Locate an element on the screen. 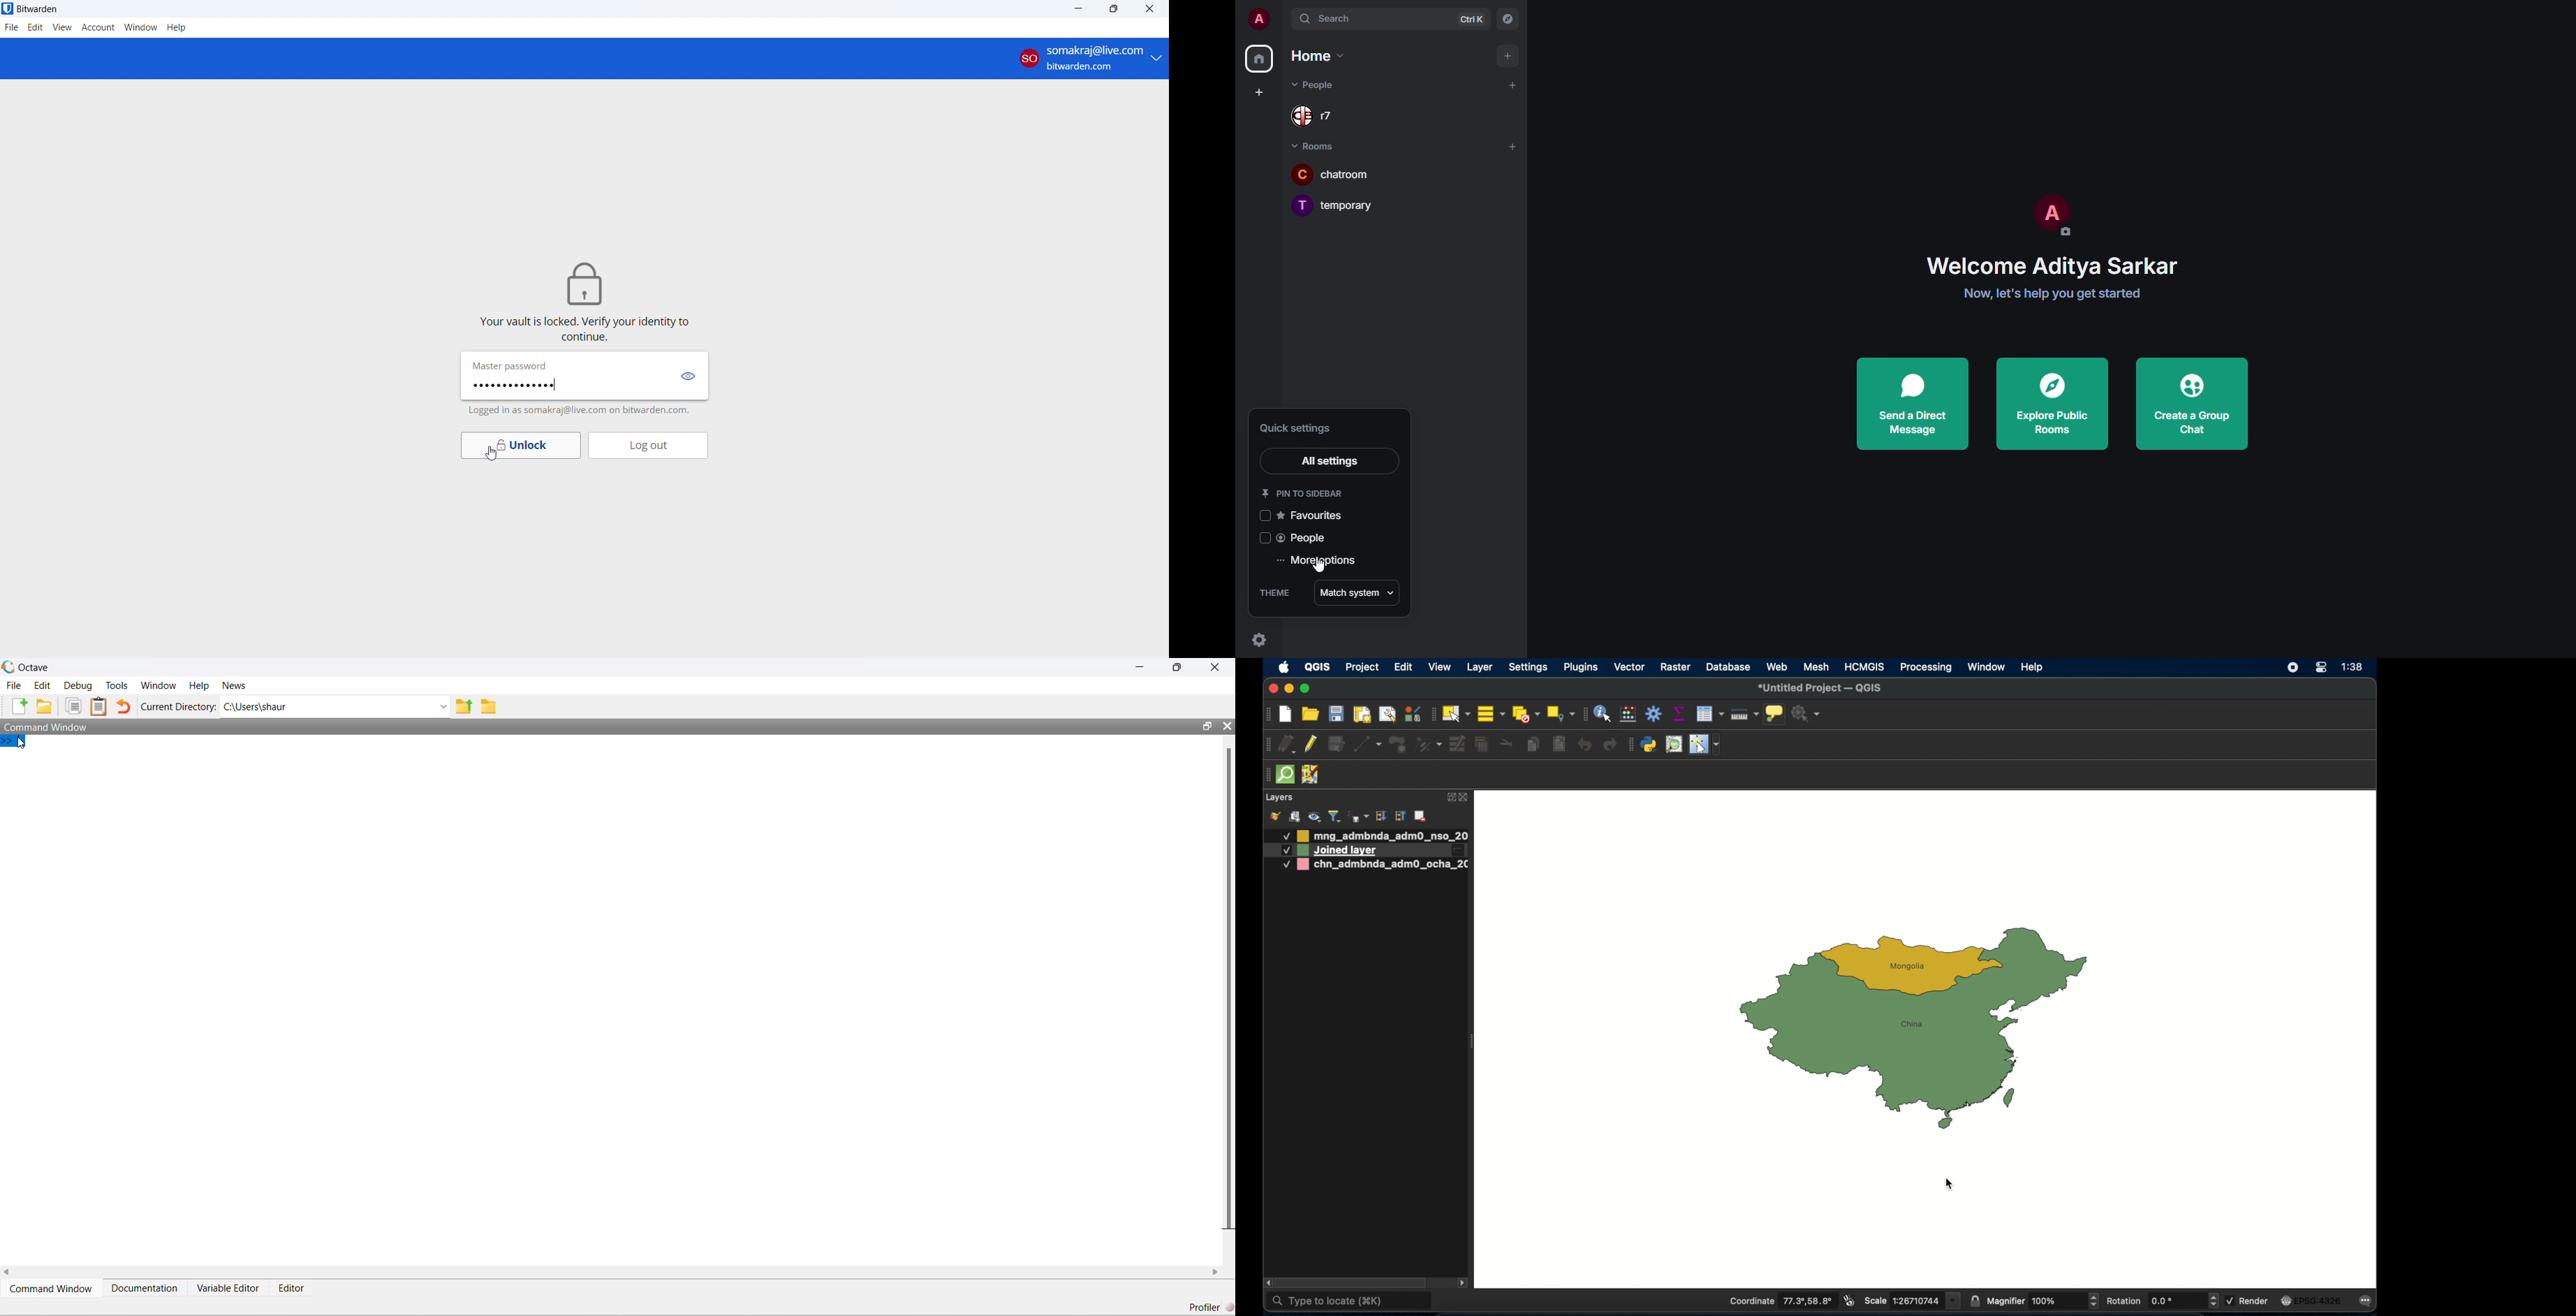  home is located at coordinates (1320, 55).